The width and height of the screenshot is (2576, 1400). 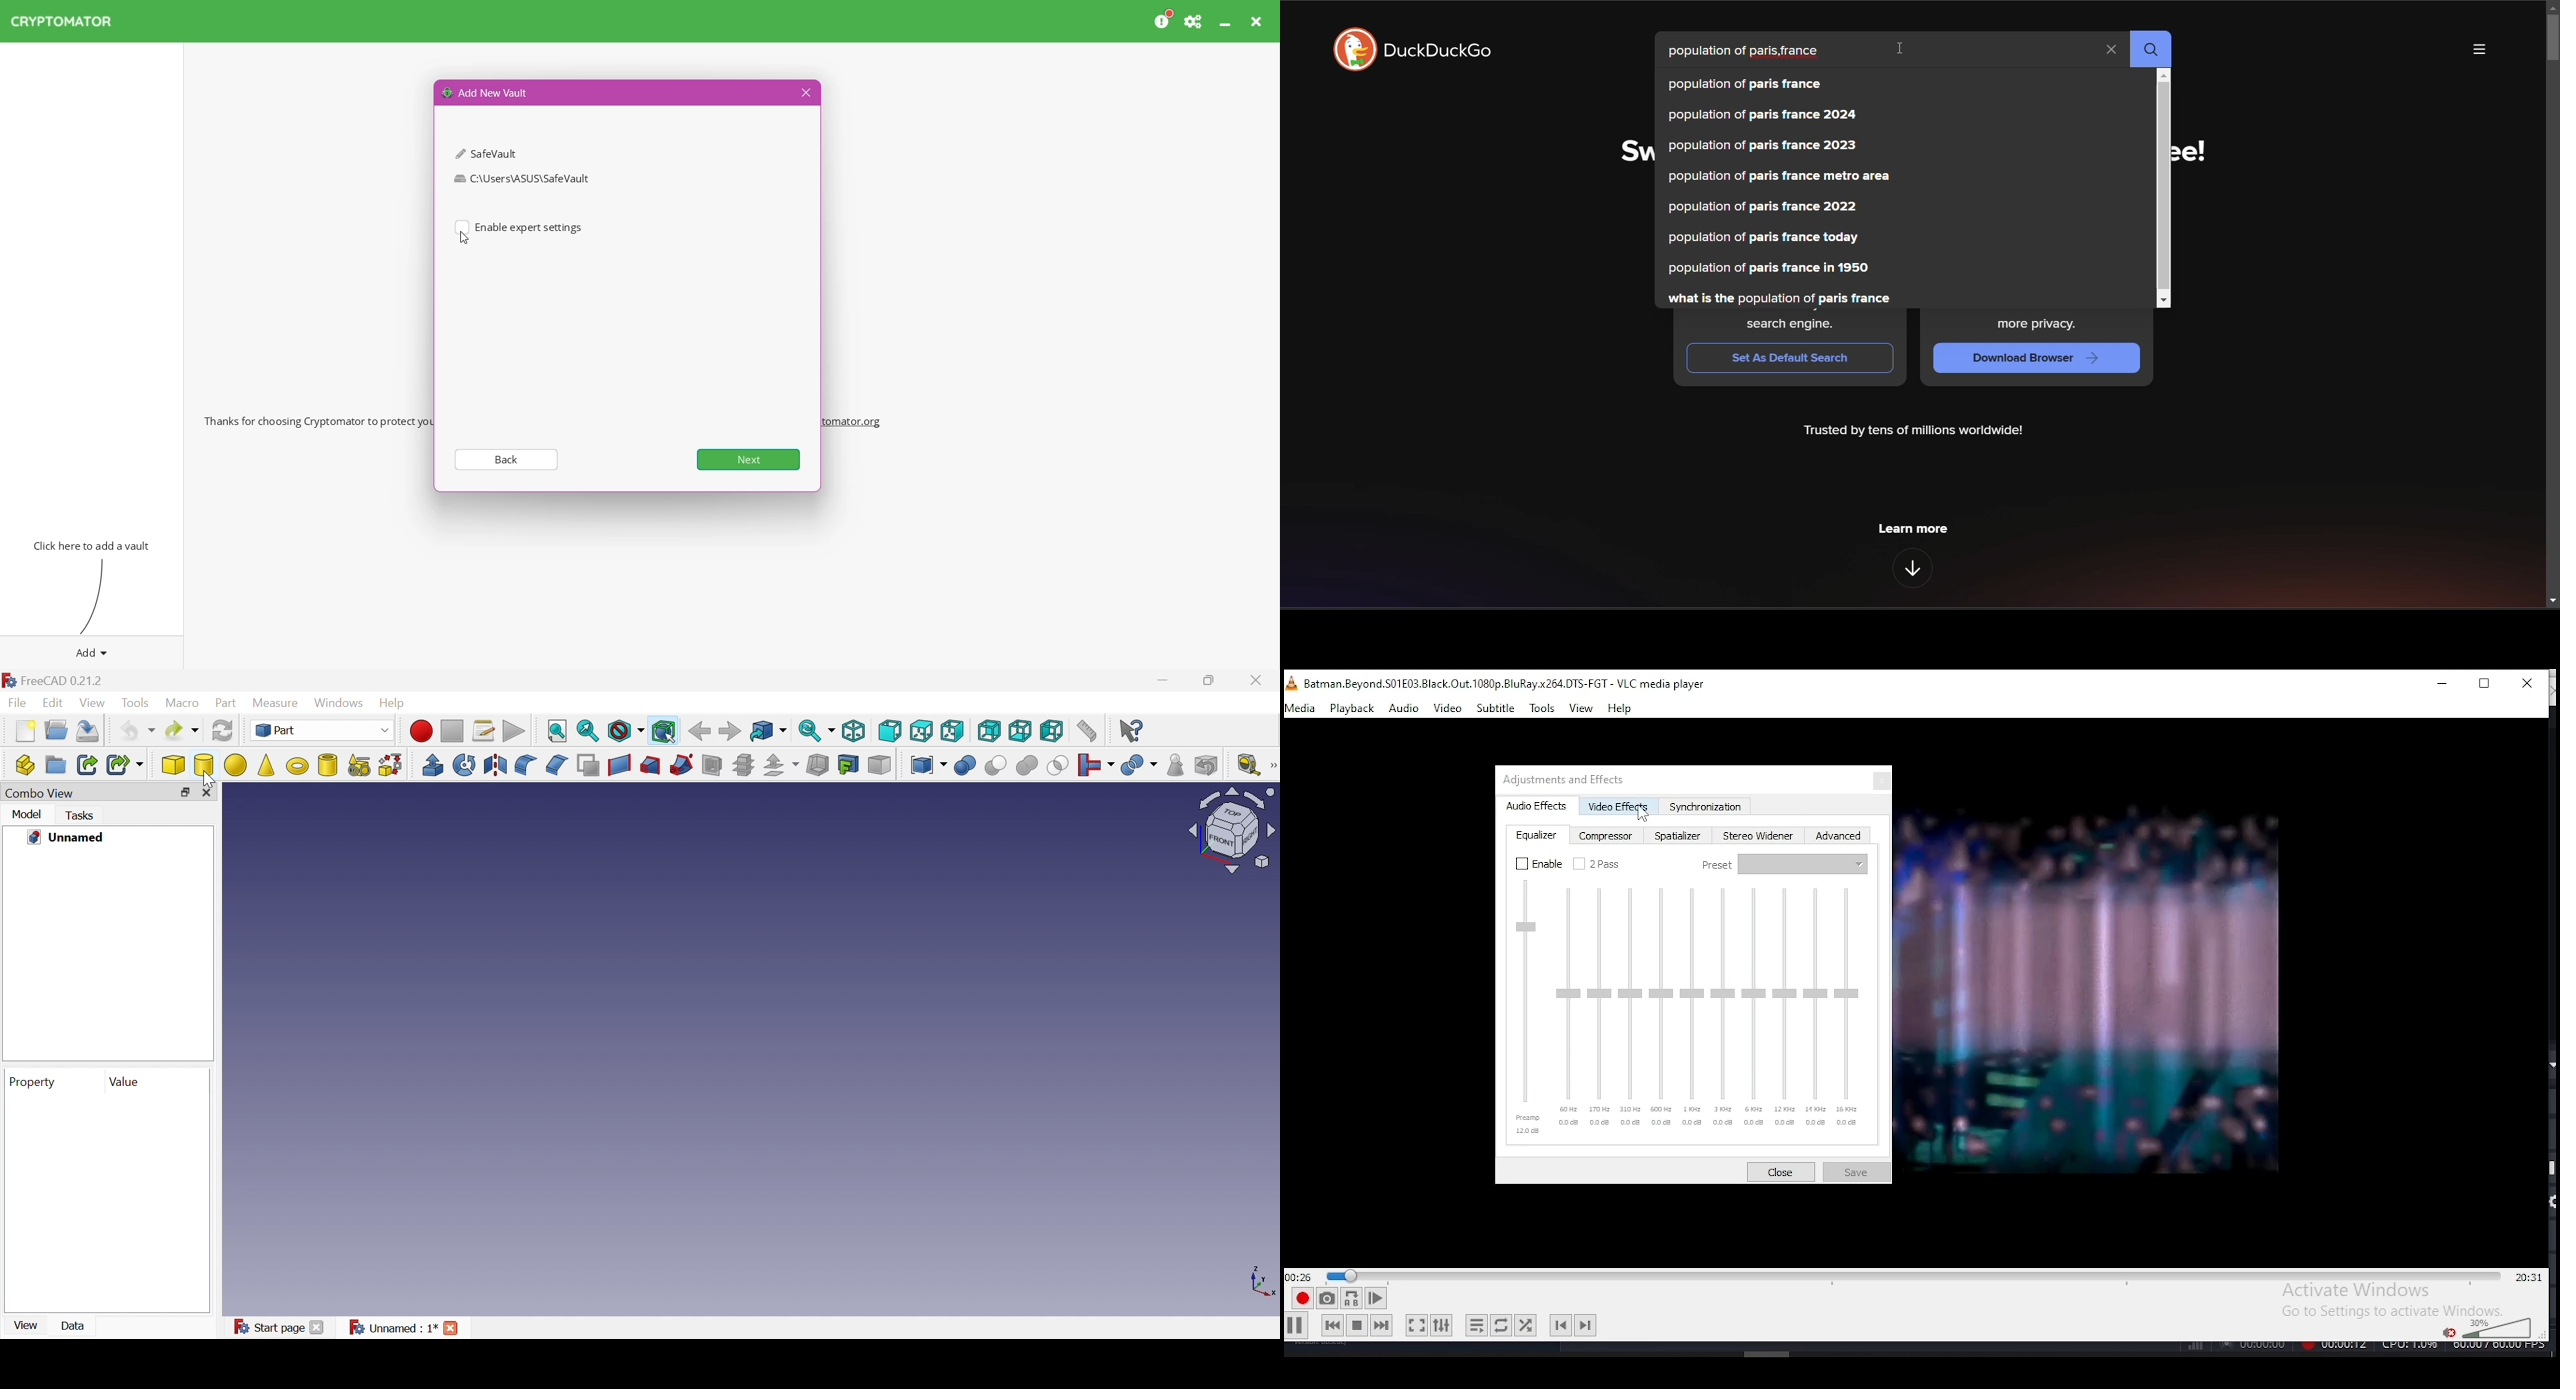 I want to click on tools, so click(x=1542, y=708).